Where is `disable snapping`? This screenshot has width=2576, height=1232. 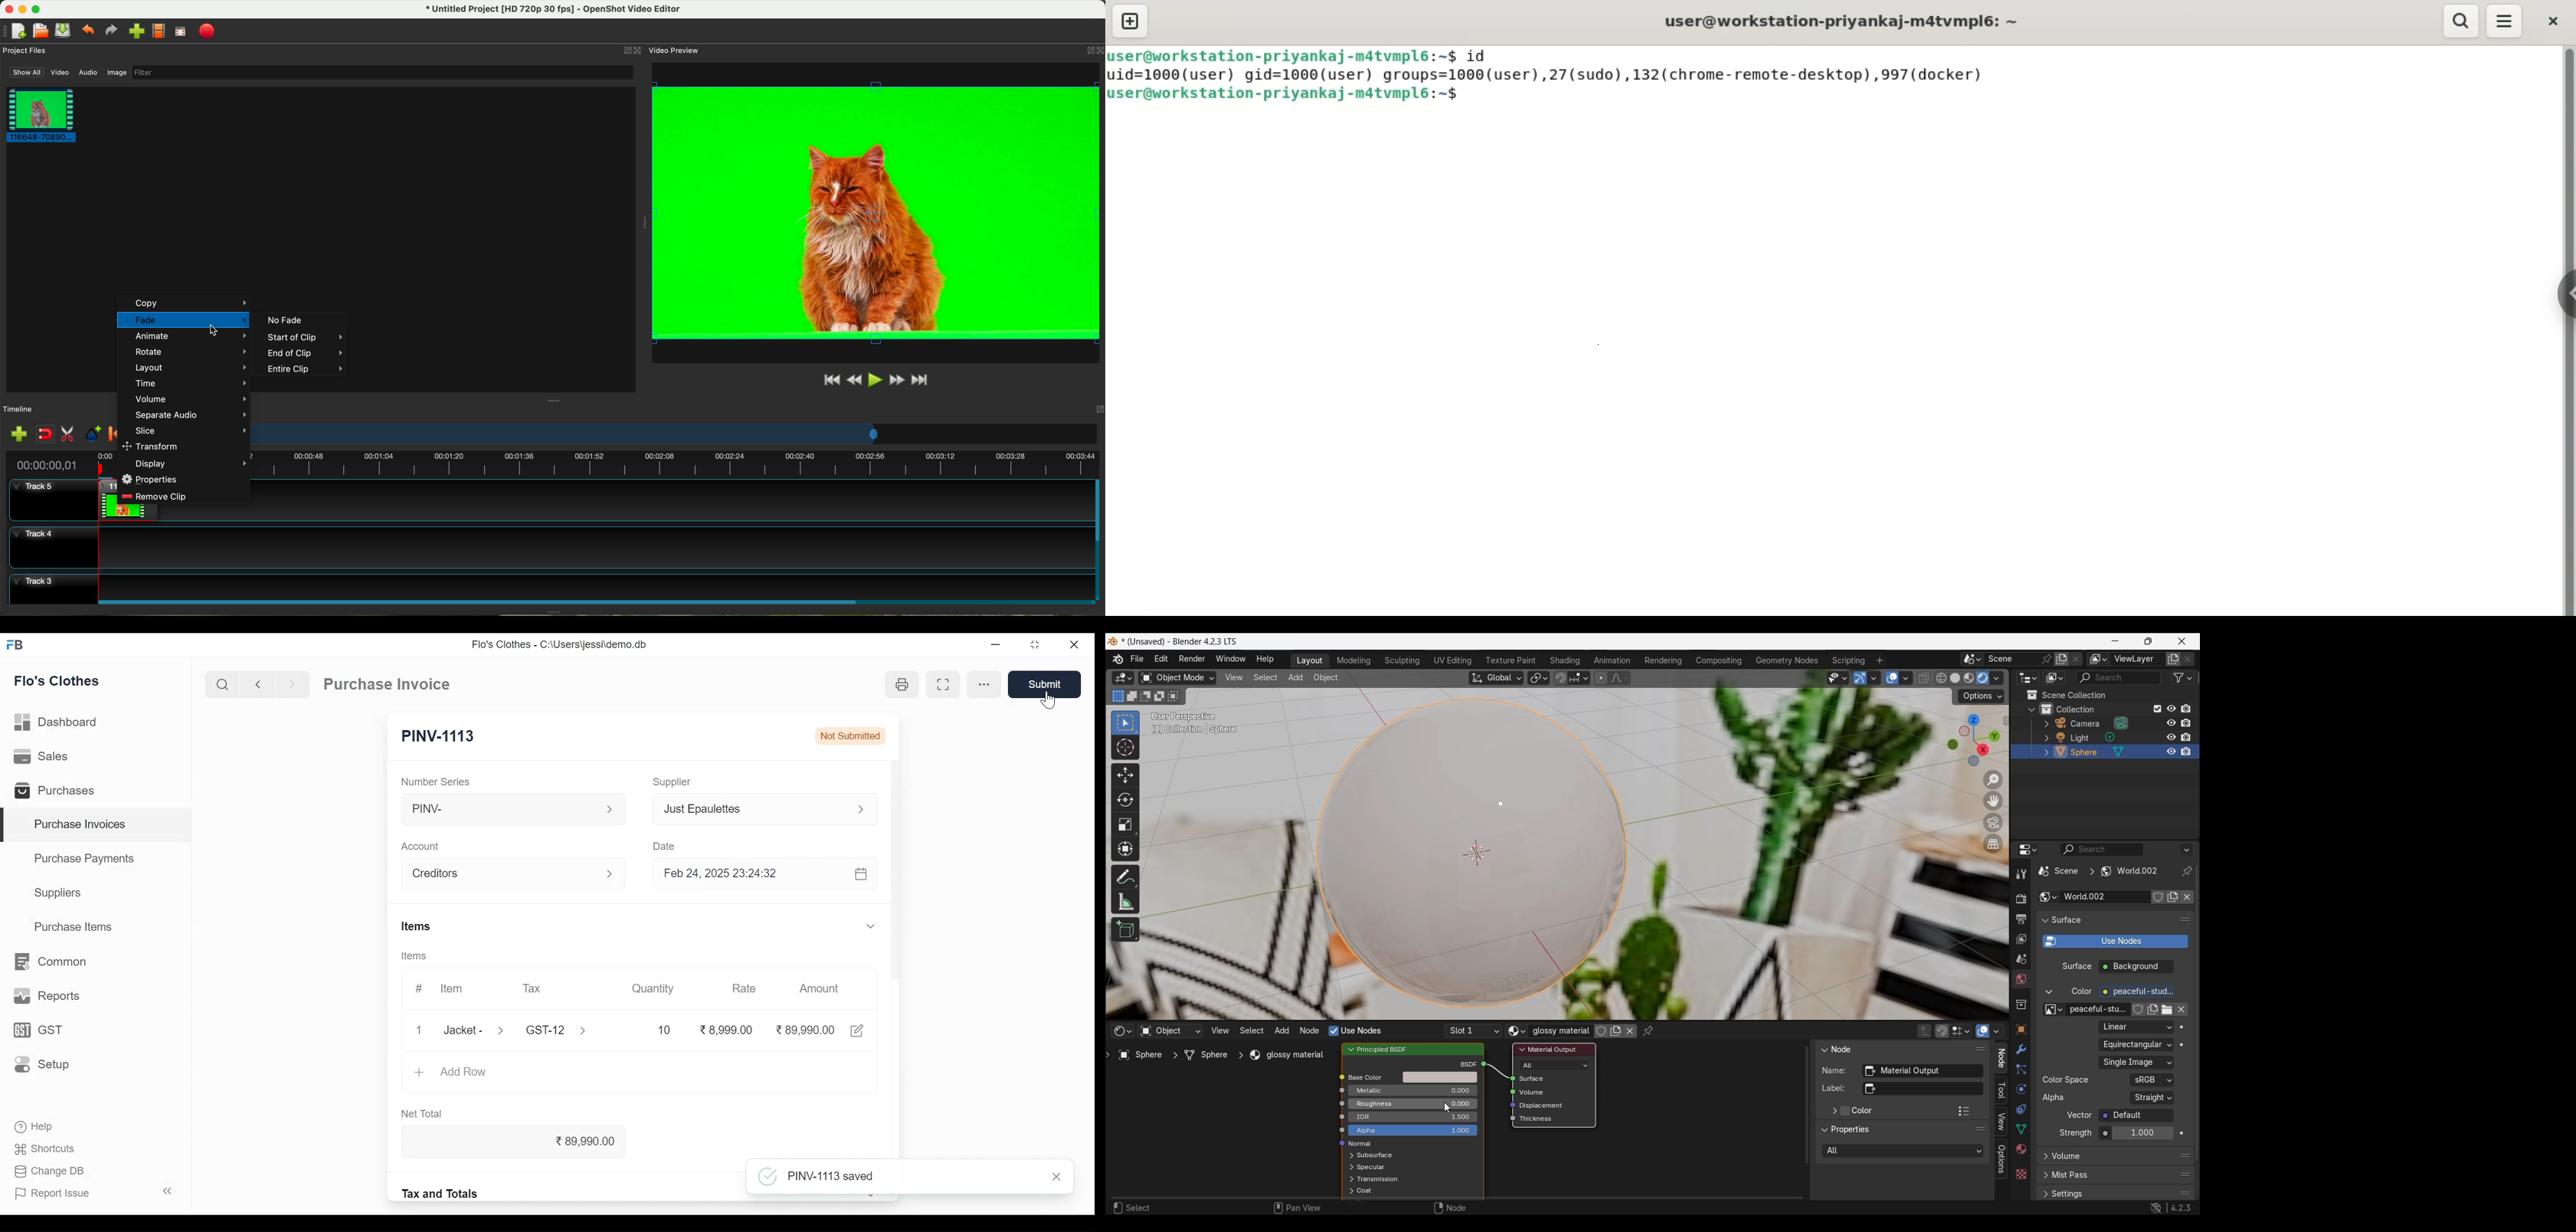
disable snapping is located at coordinates (46, 434).